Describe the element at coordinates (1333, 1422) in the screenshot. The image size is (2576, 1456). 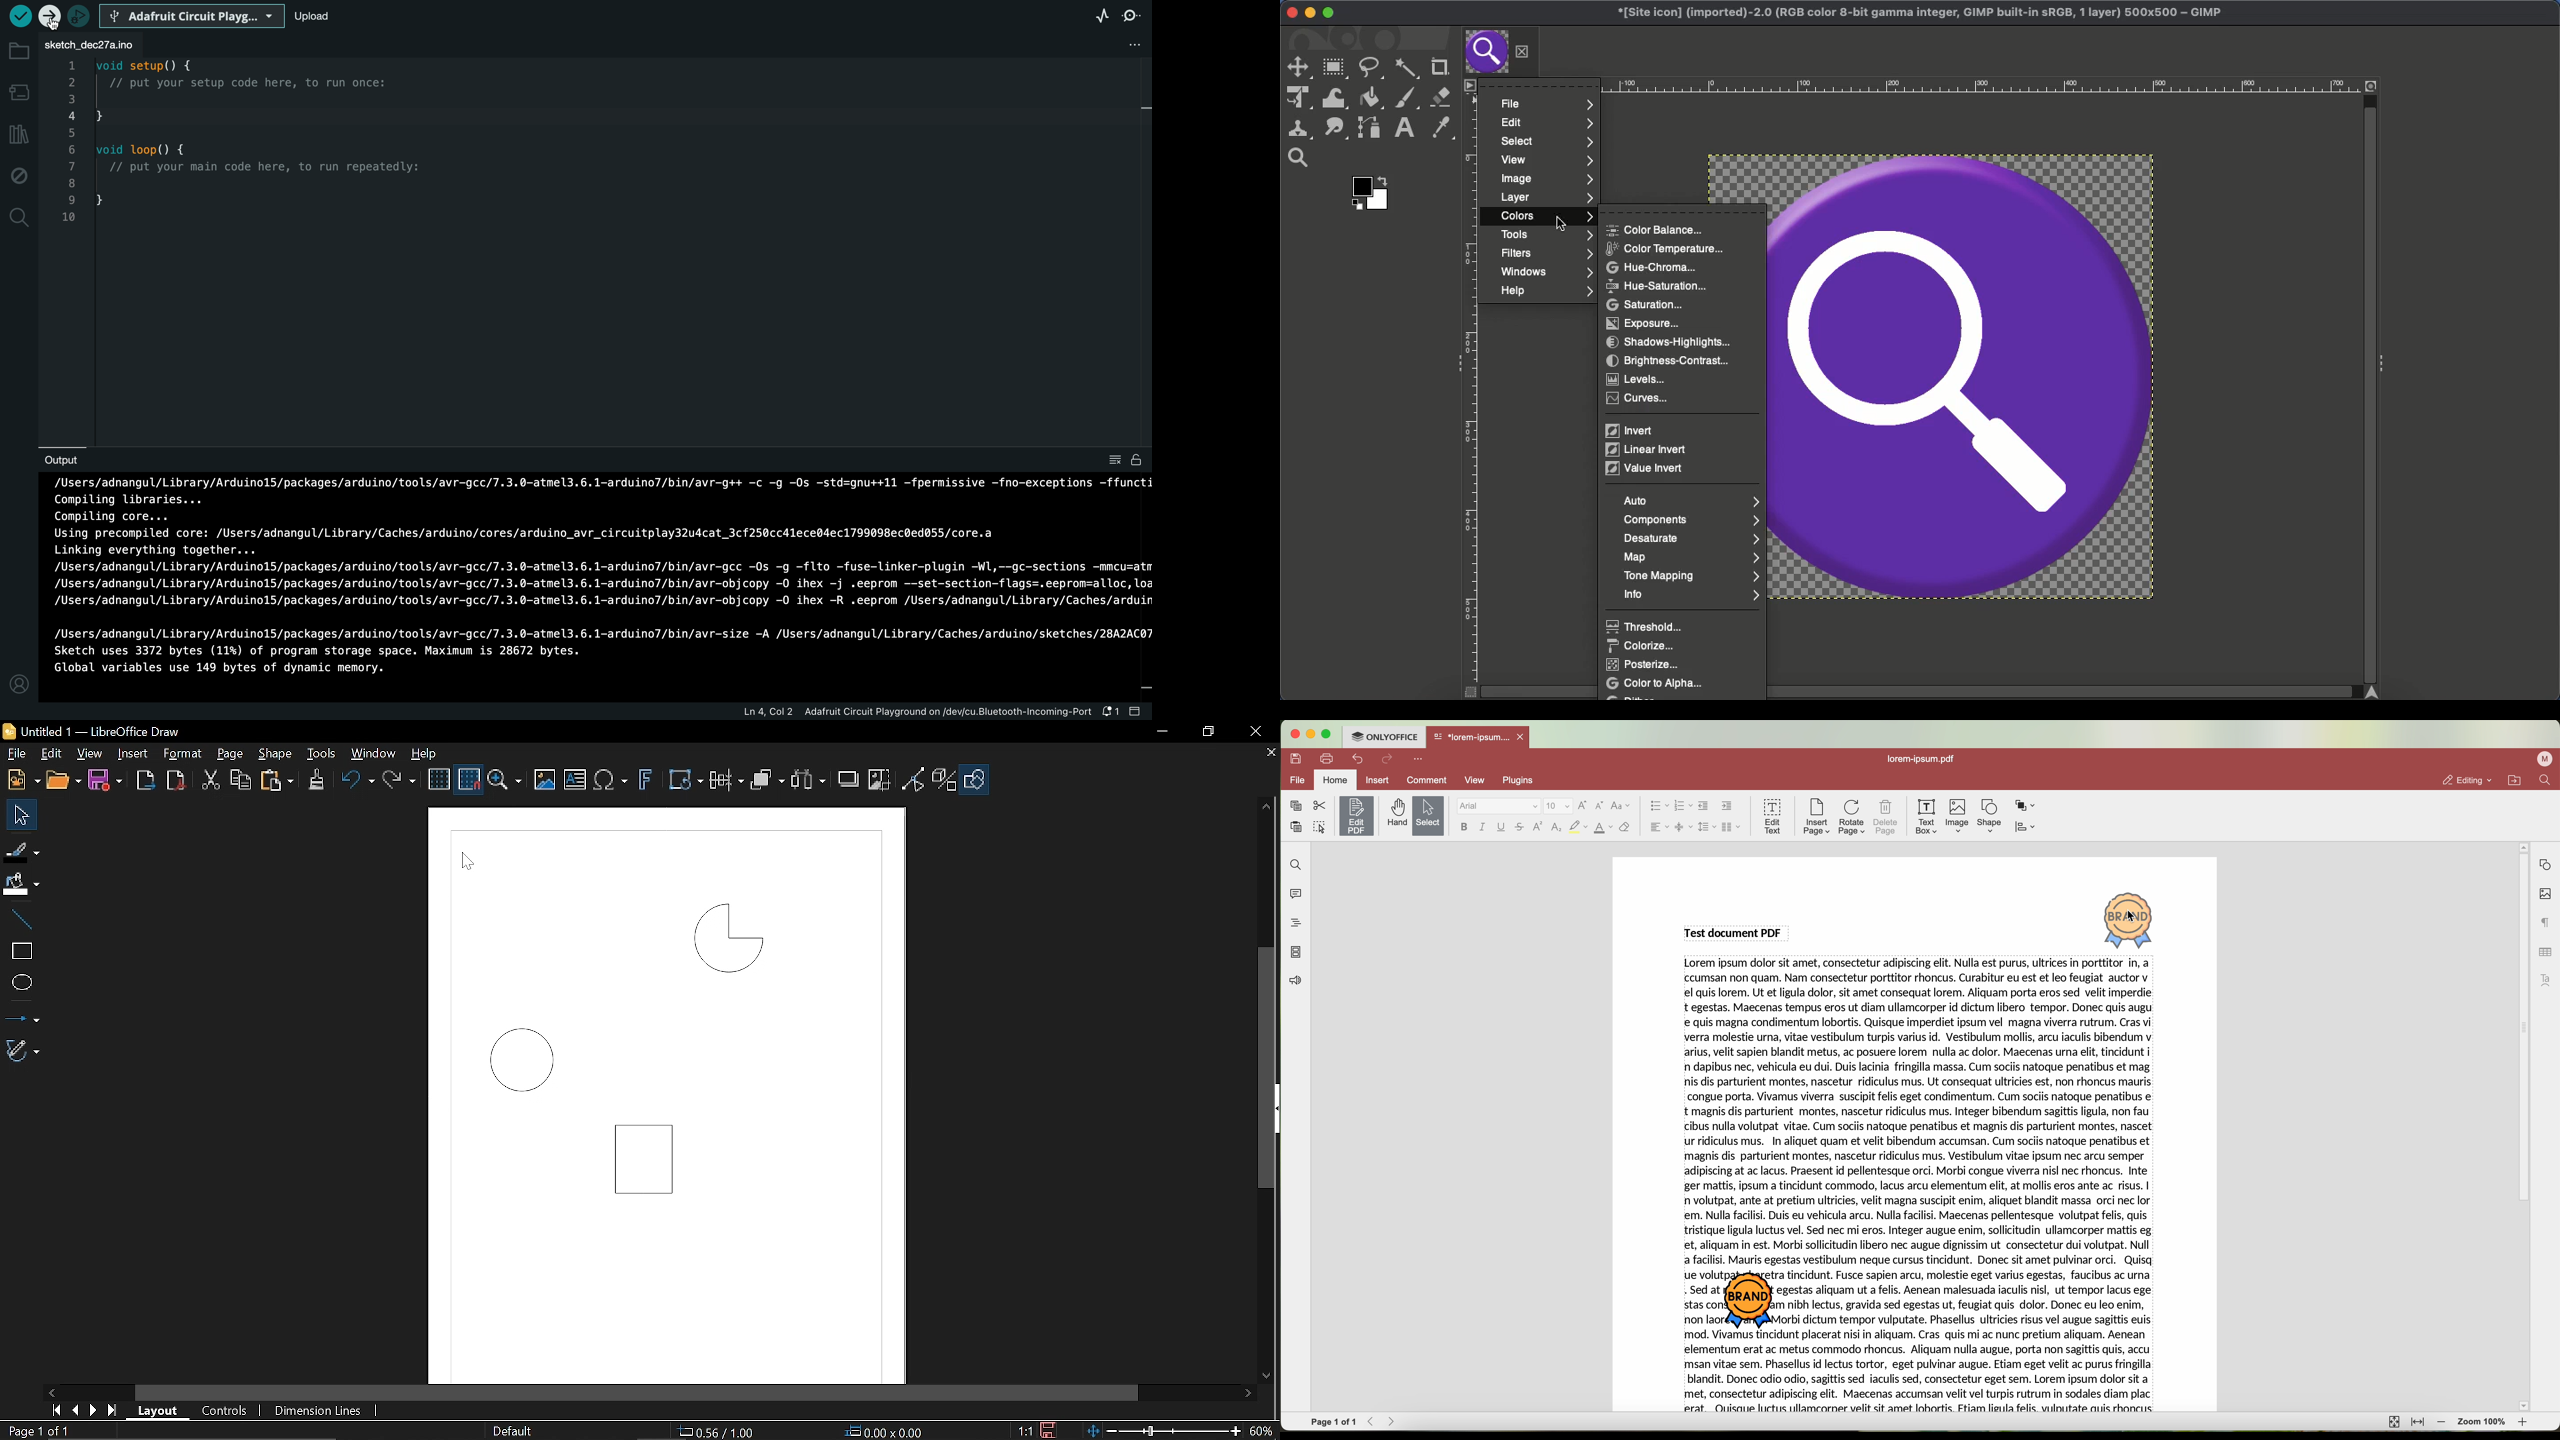
I see `page 1 of 1` at that location.